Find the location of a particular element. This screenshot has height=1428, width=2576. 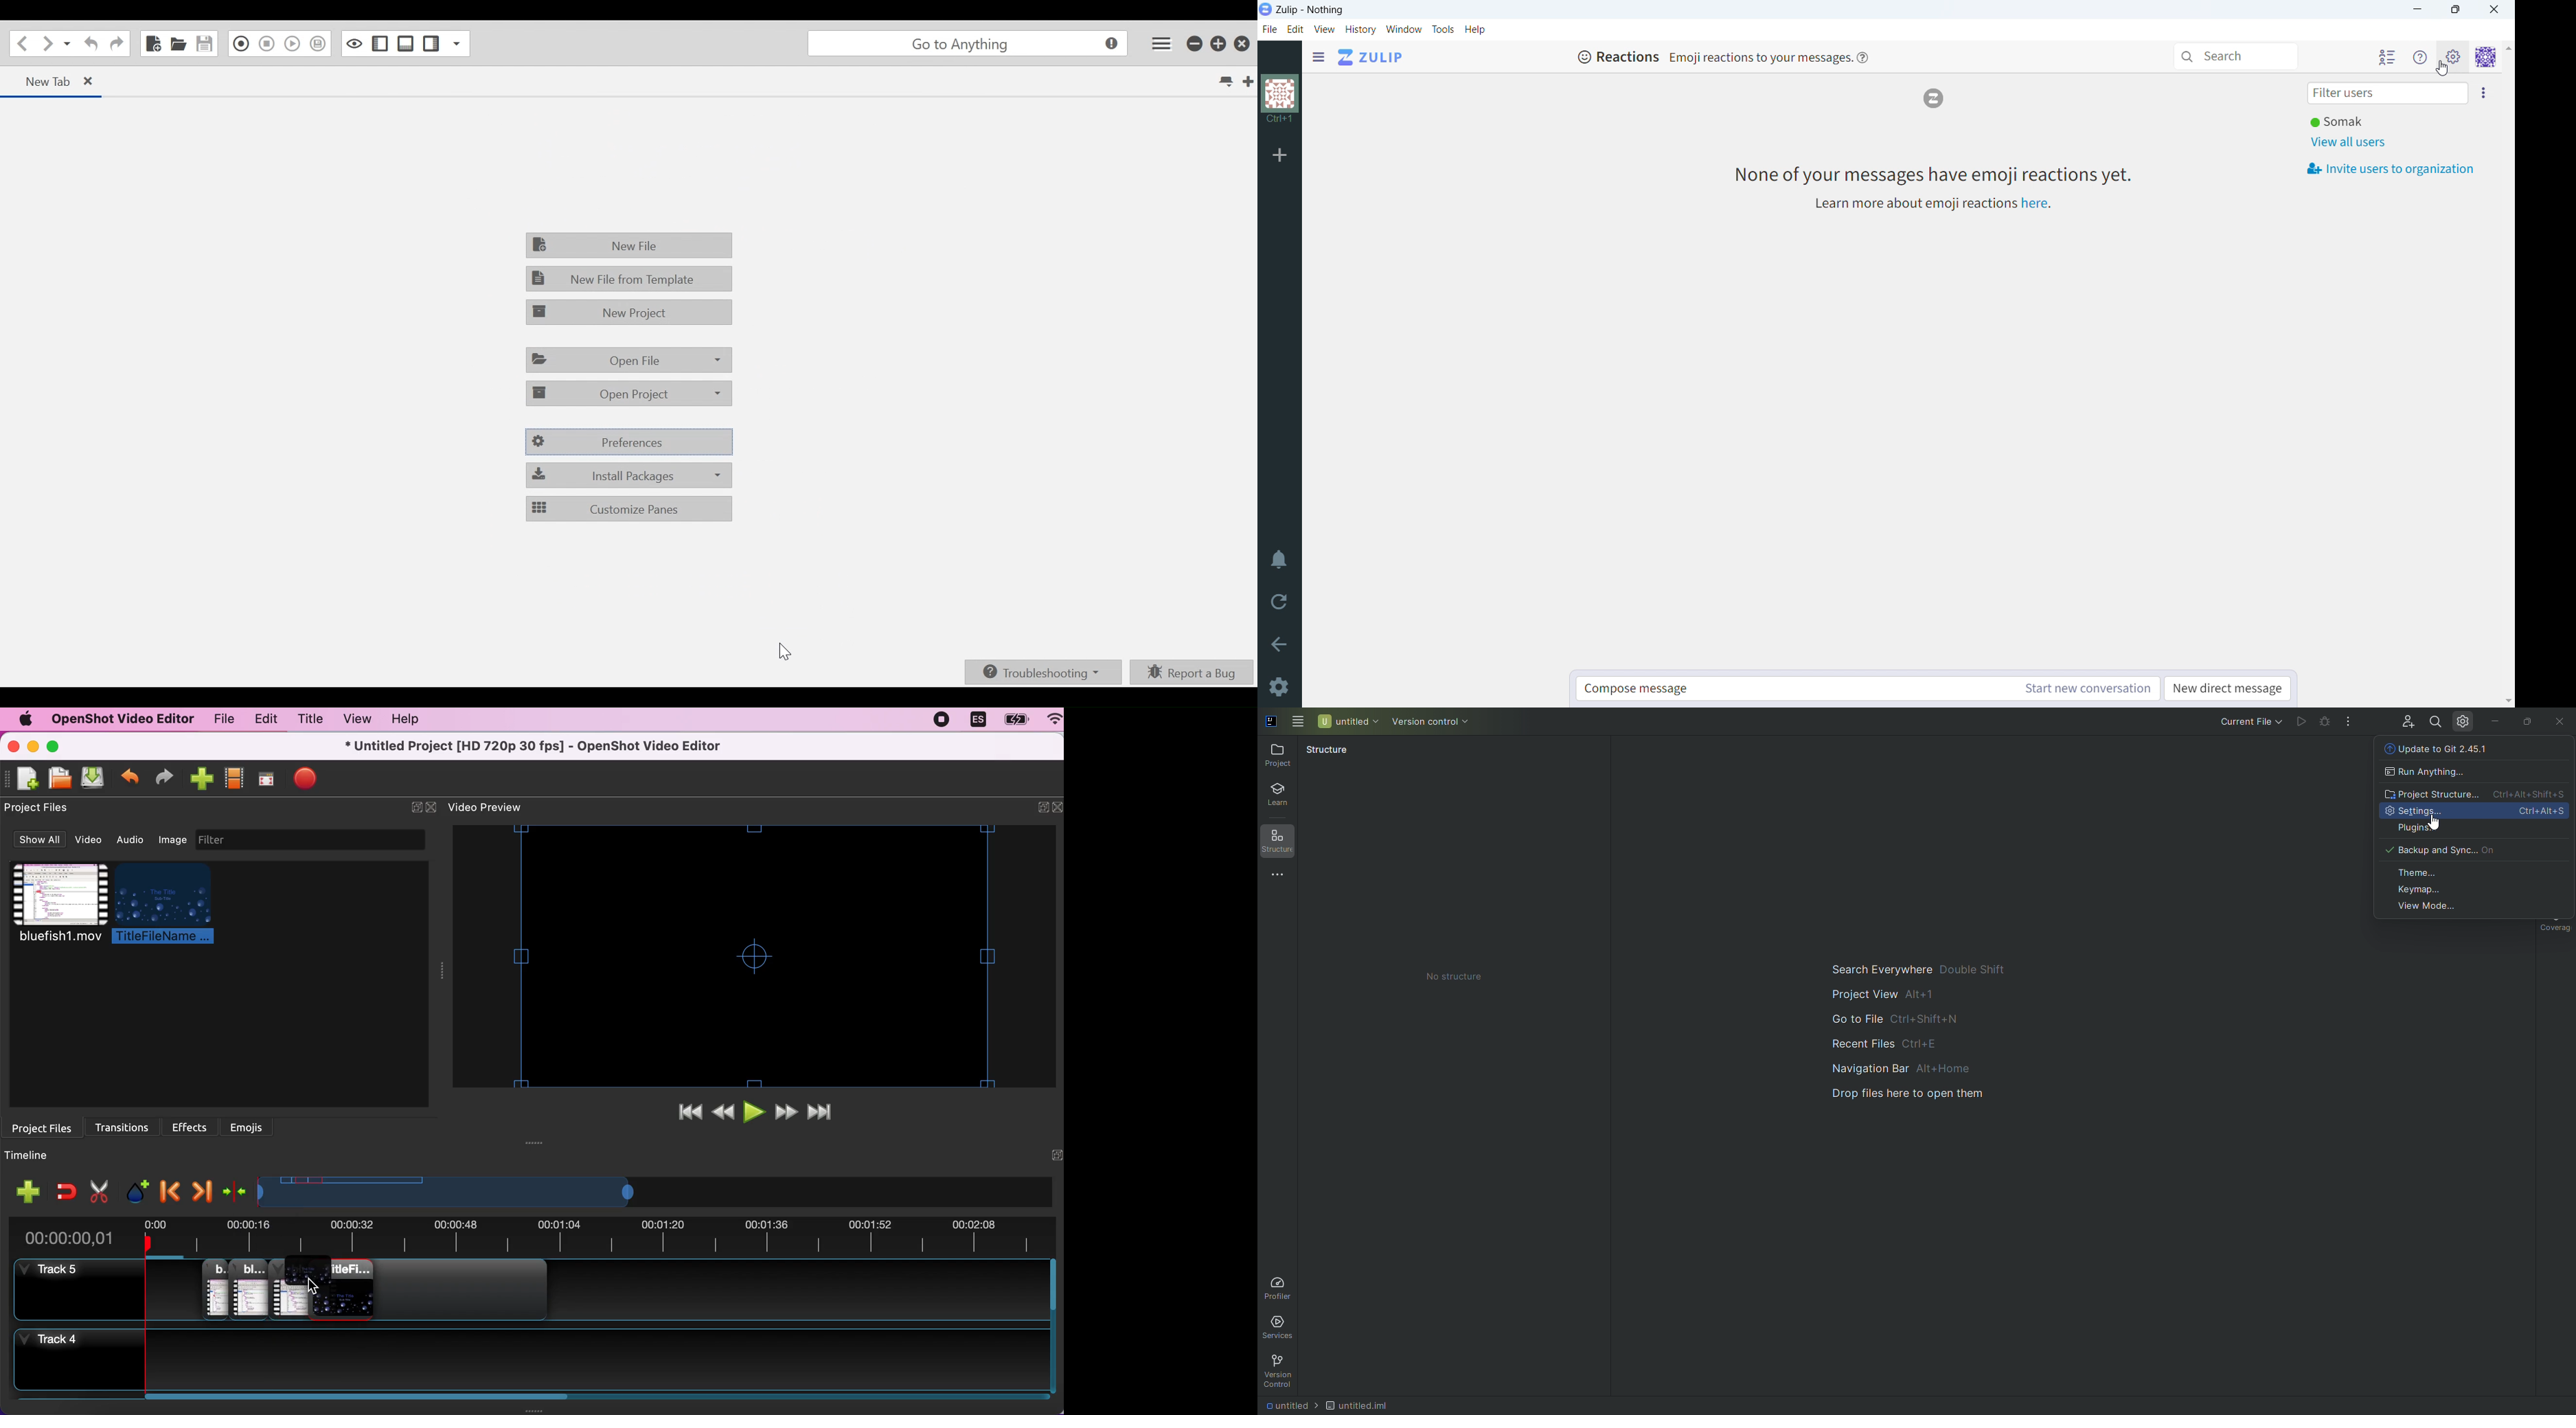

close is located at coordinates (14, 746).